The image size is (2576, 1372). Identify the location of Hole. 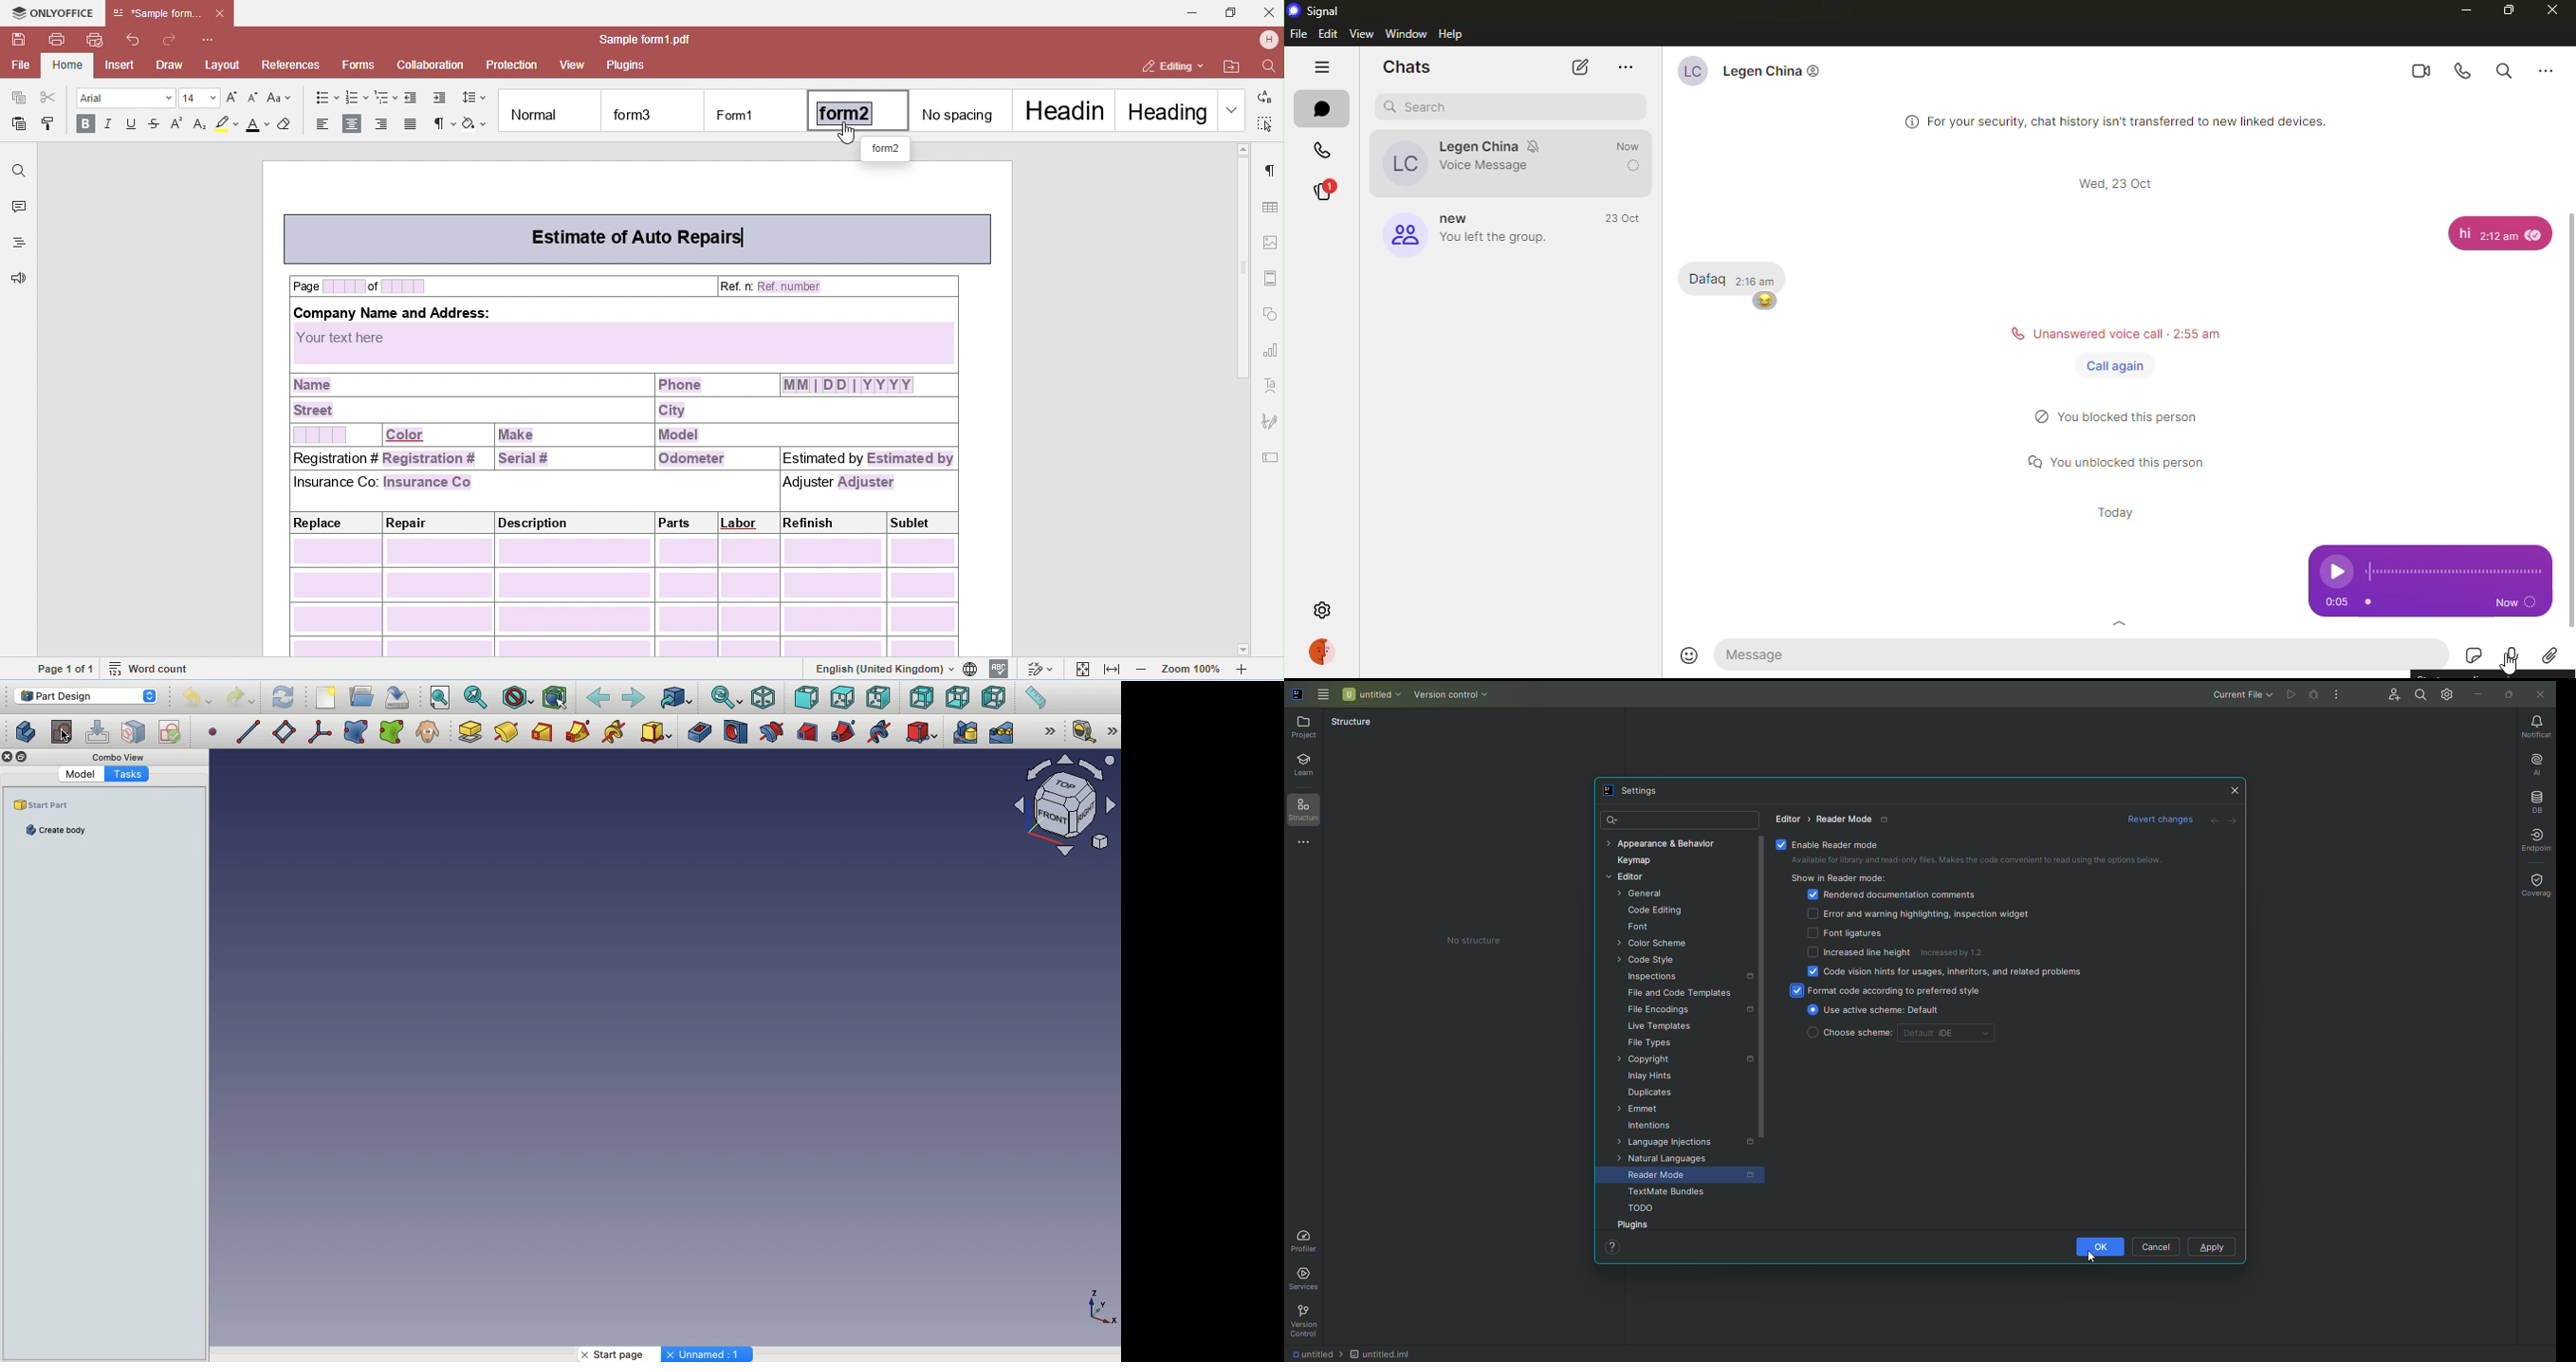
(736, 732).